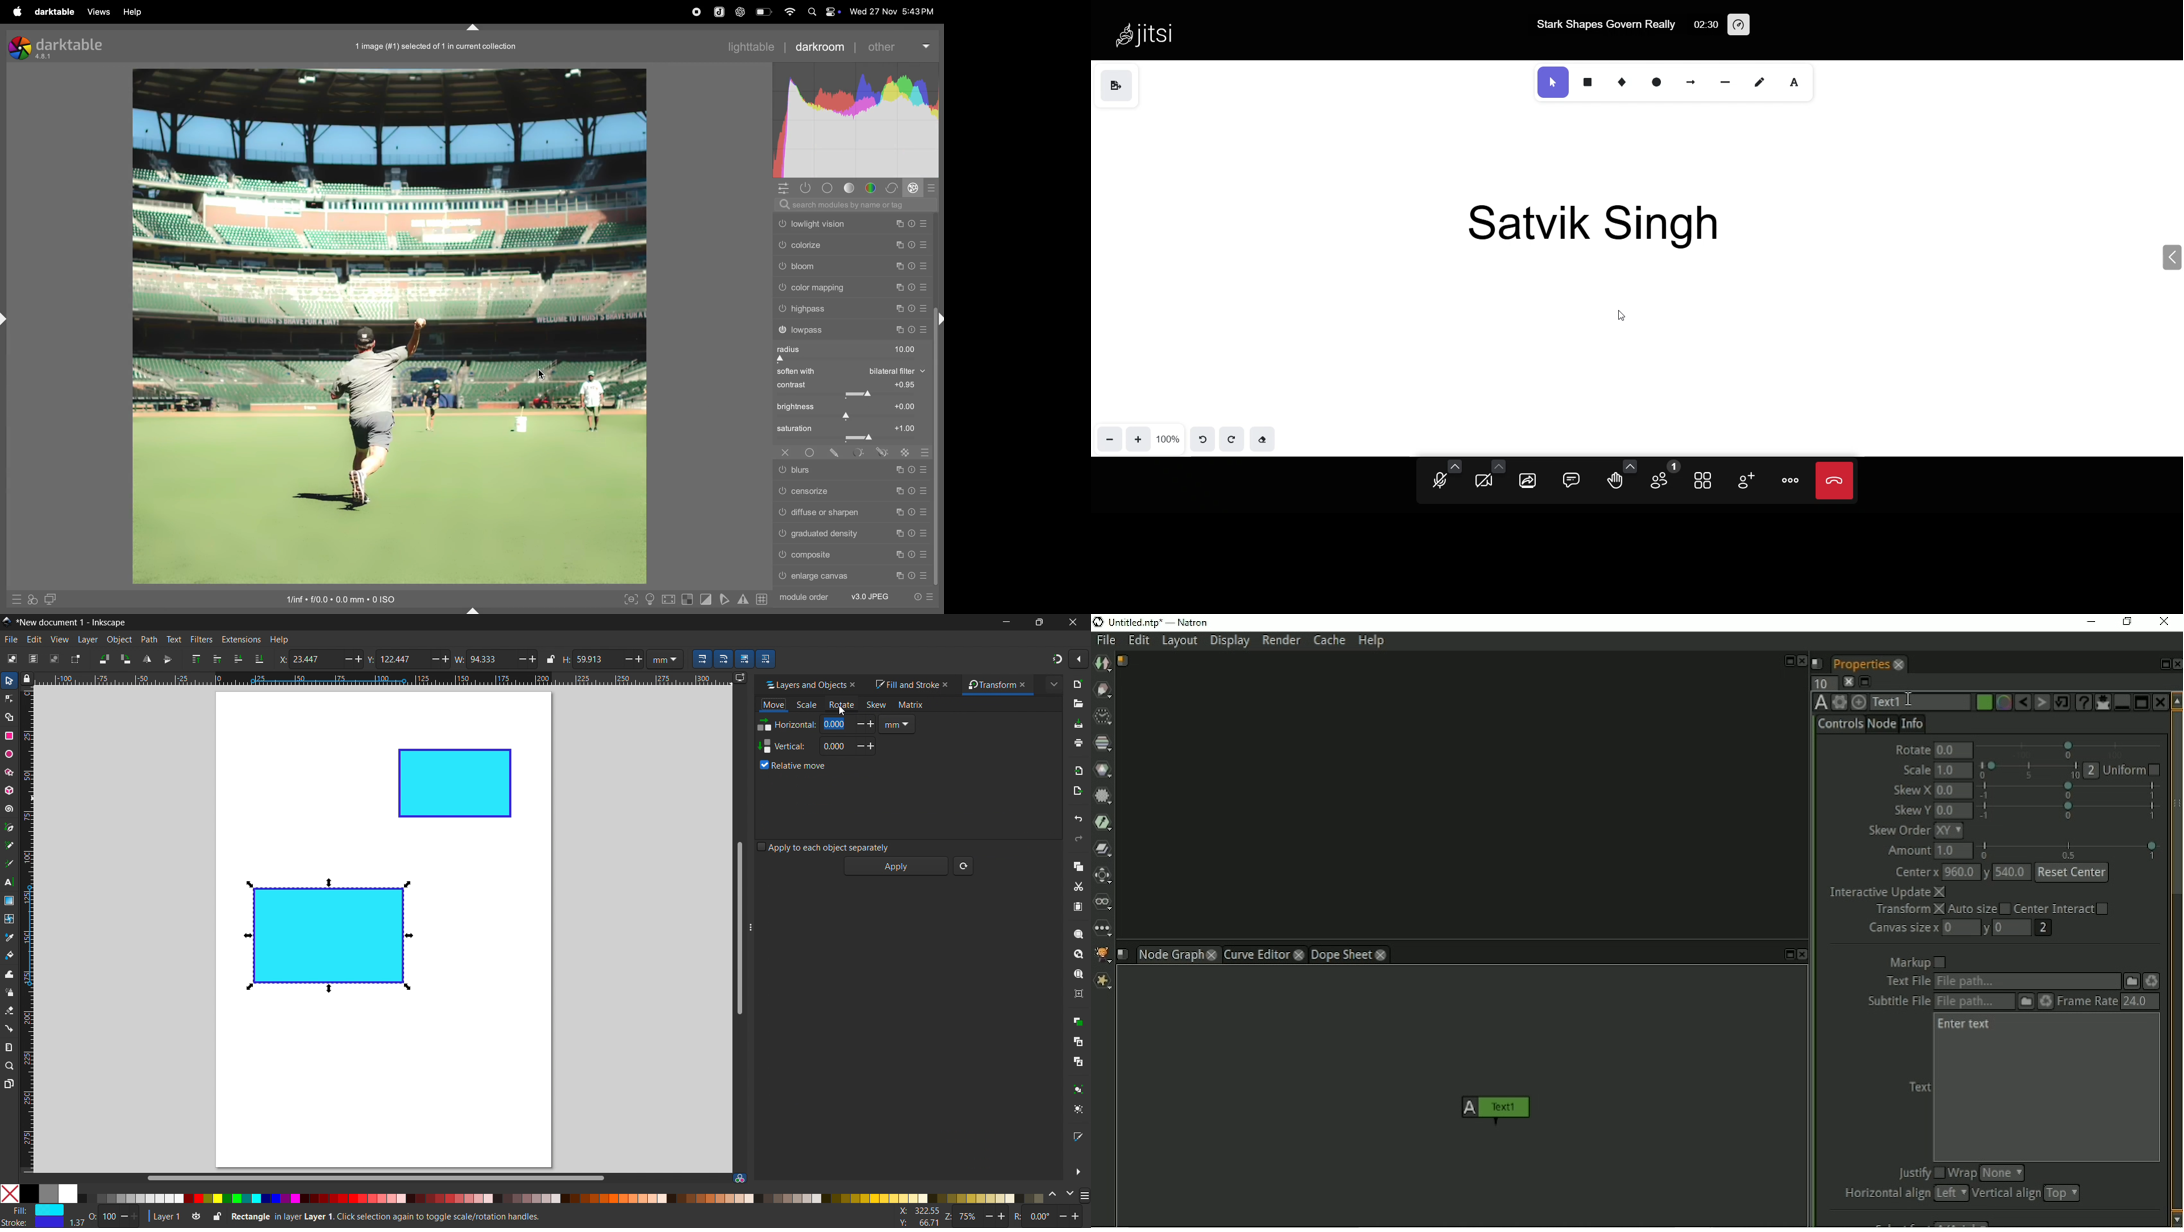  I want to click on apply to each object separately, so click(824, 847).